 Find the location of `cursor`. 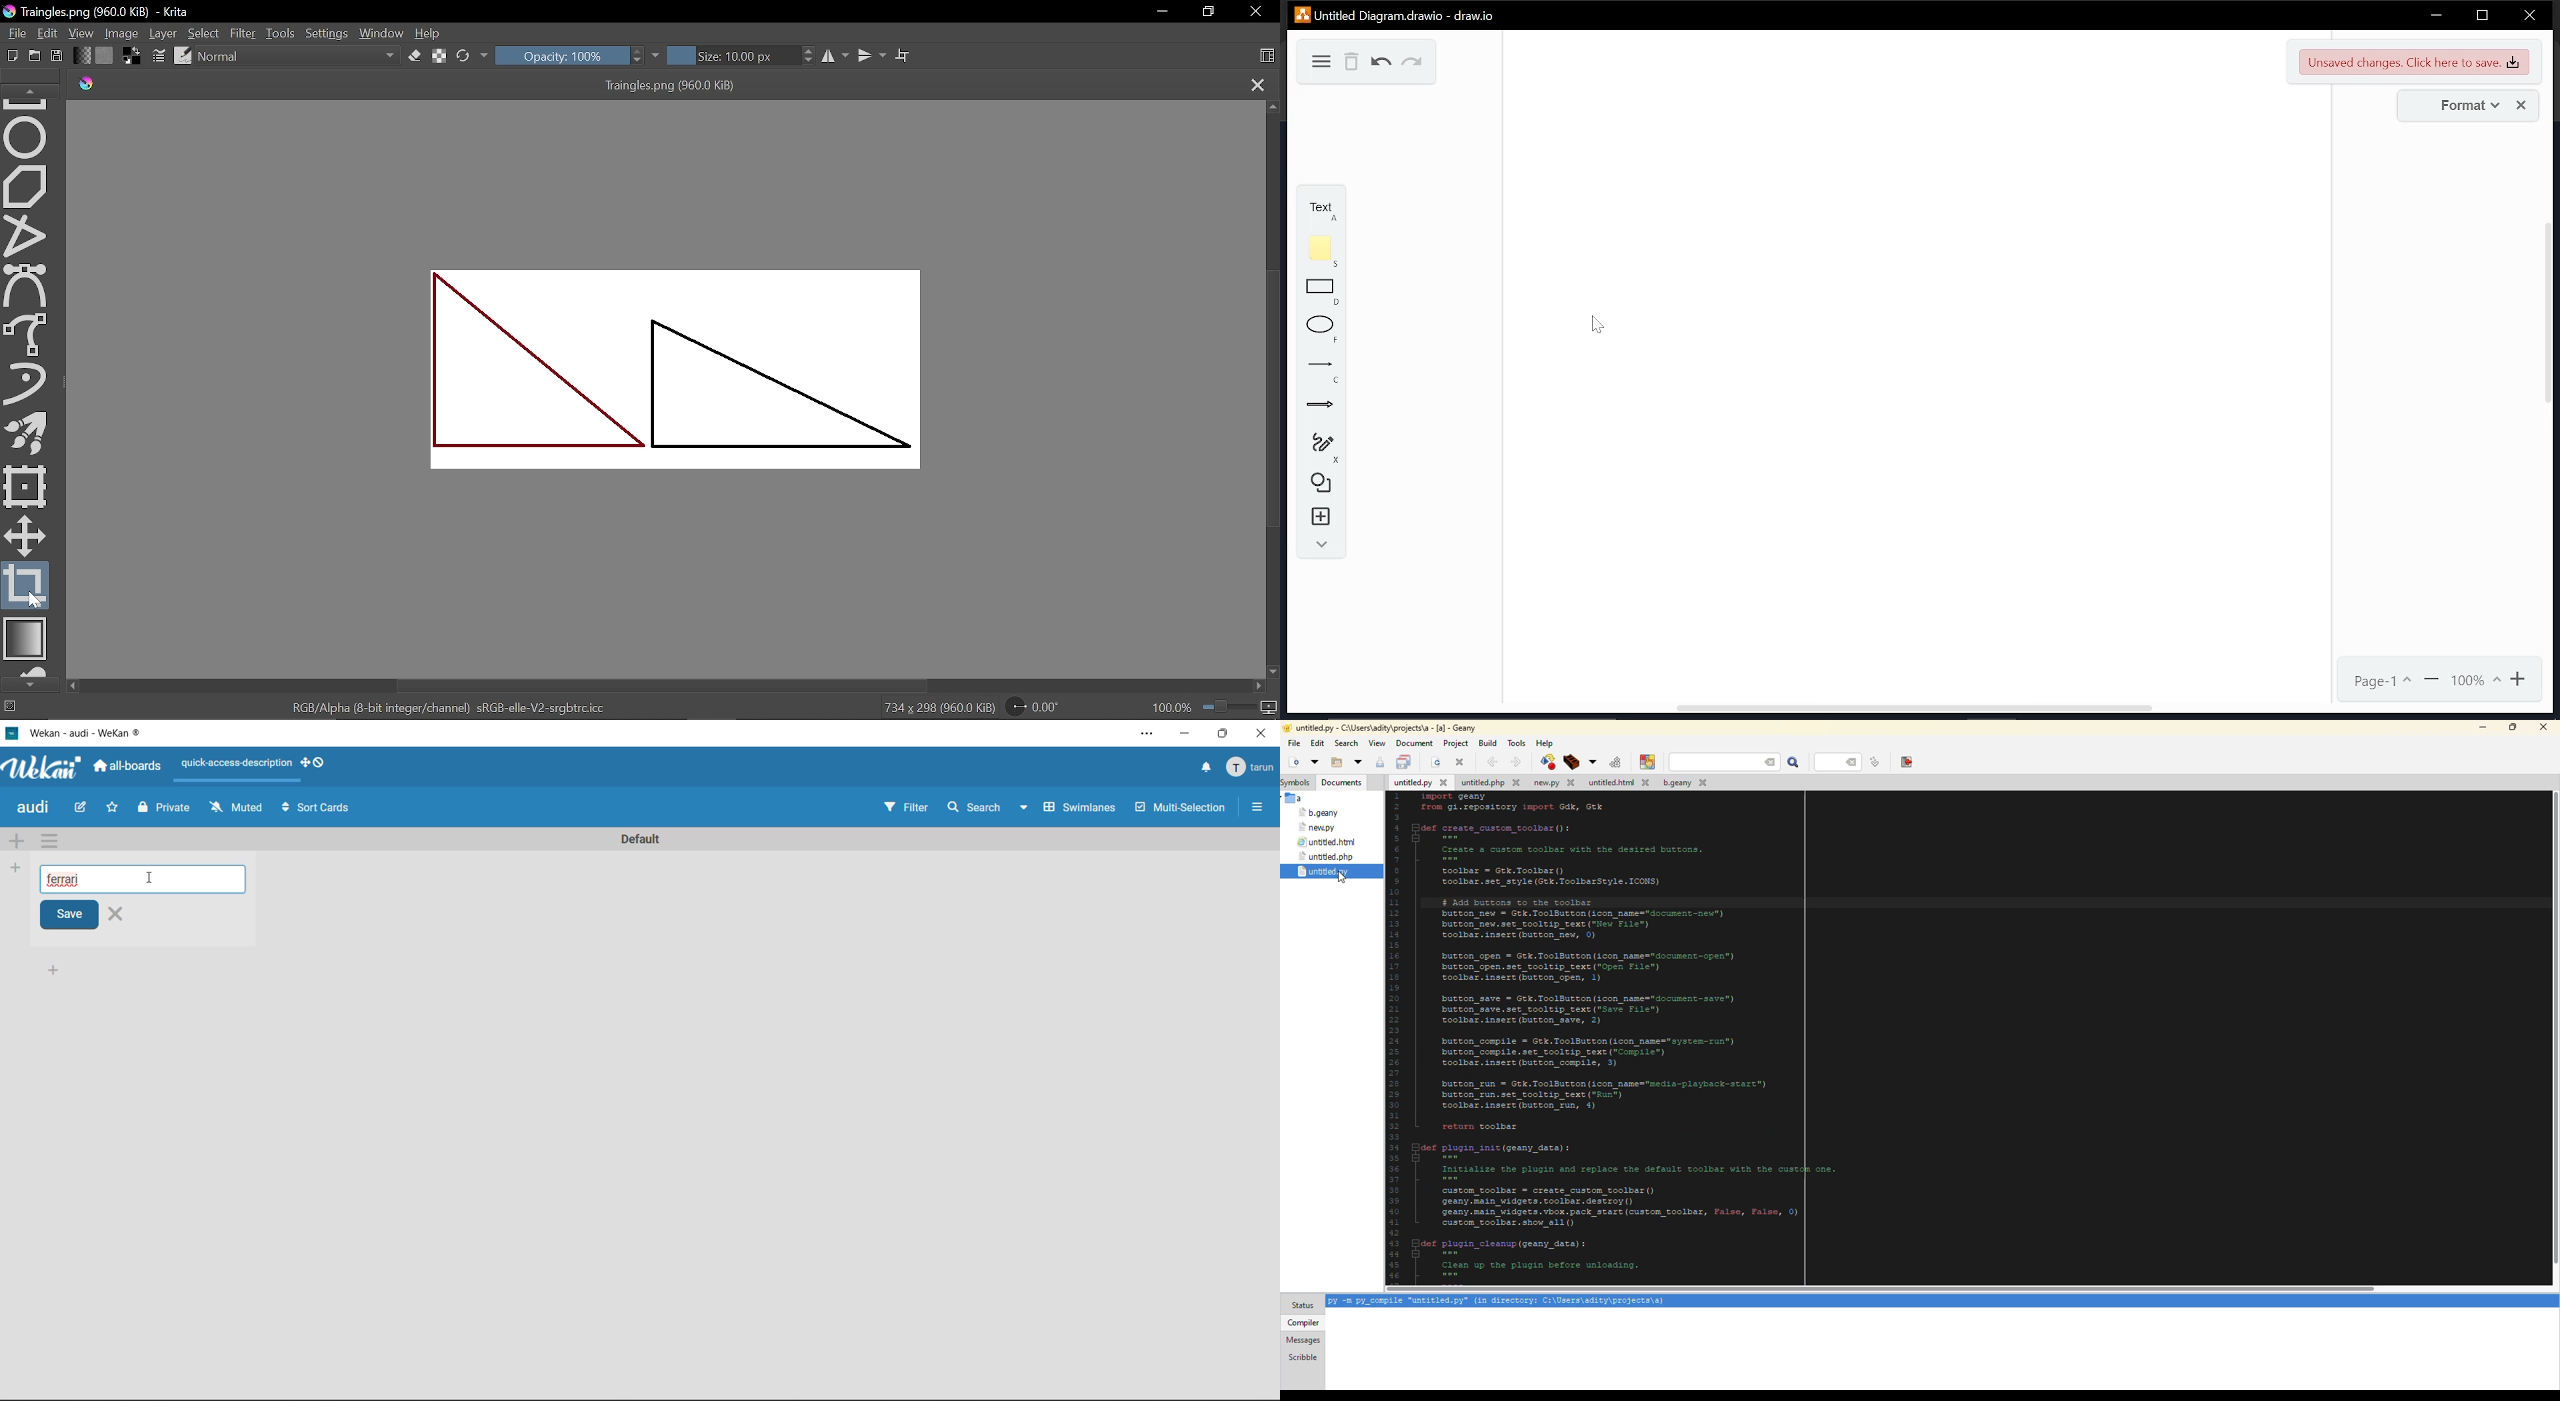

cursor is located at coordinates (157, 878).